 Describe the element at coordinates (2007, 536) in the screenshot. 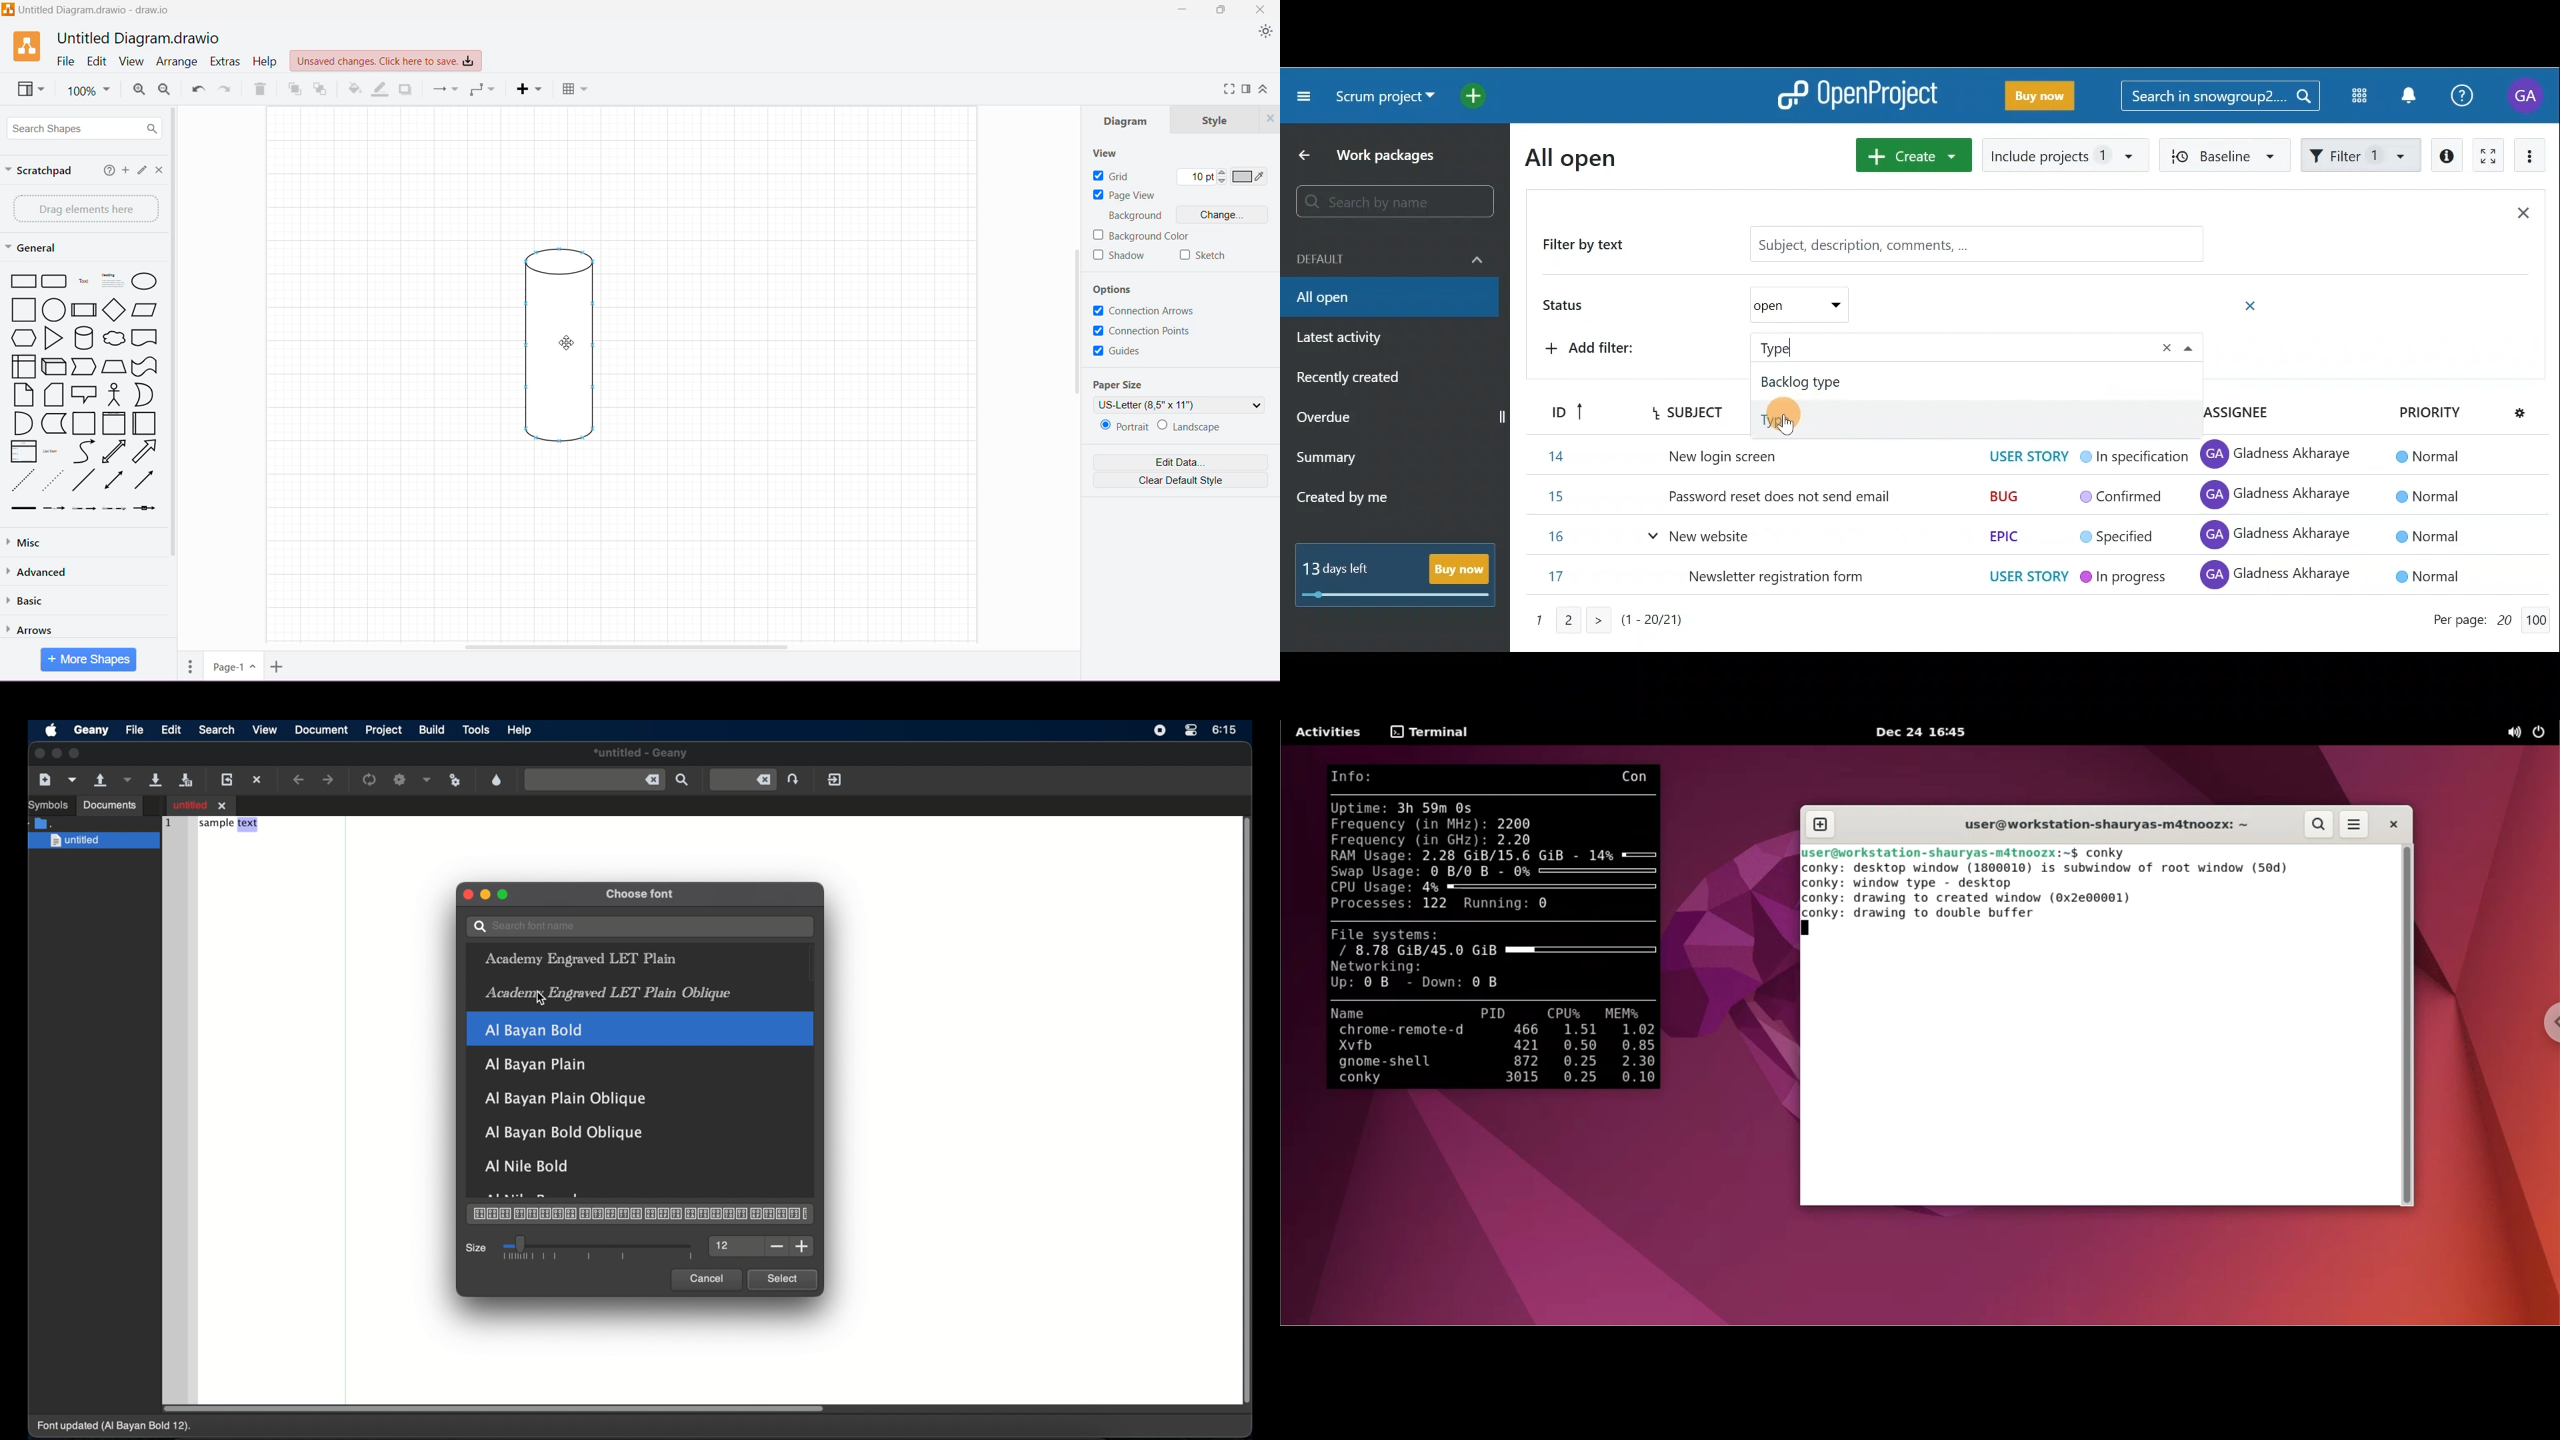

I see `Item 8` at that location.